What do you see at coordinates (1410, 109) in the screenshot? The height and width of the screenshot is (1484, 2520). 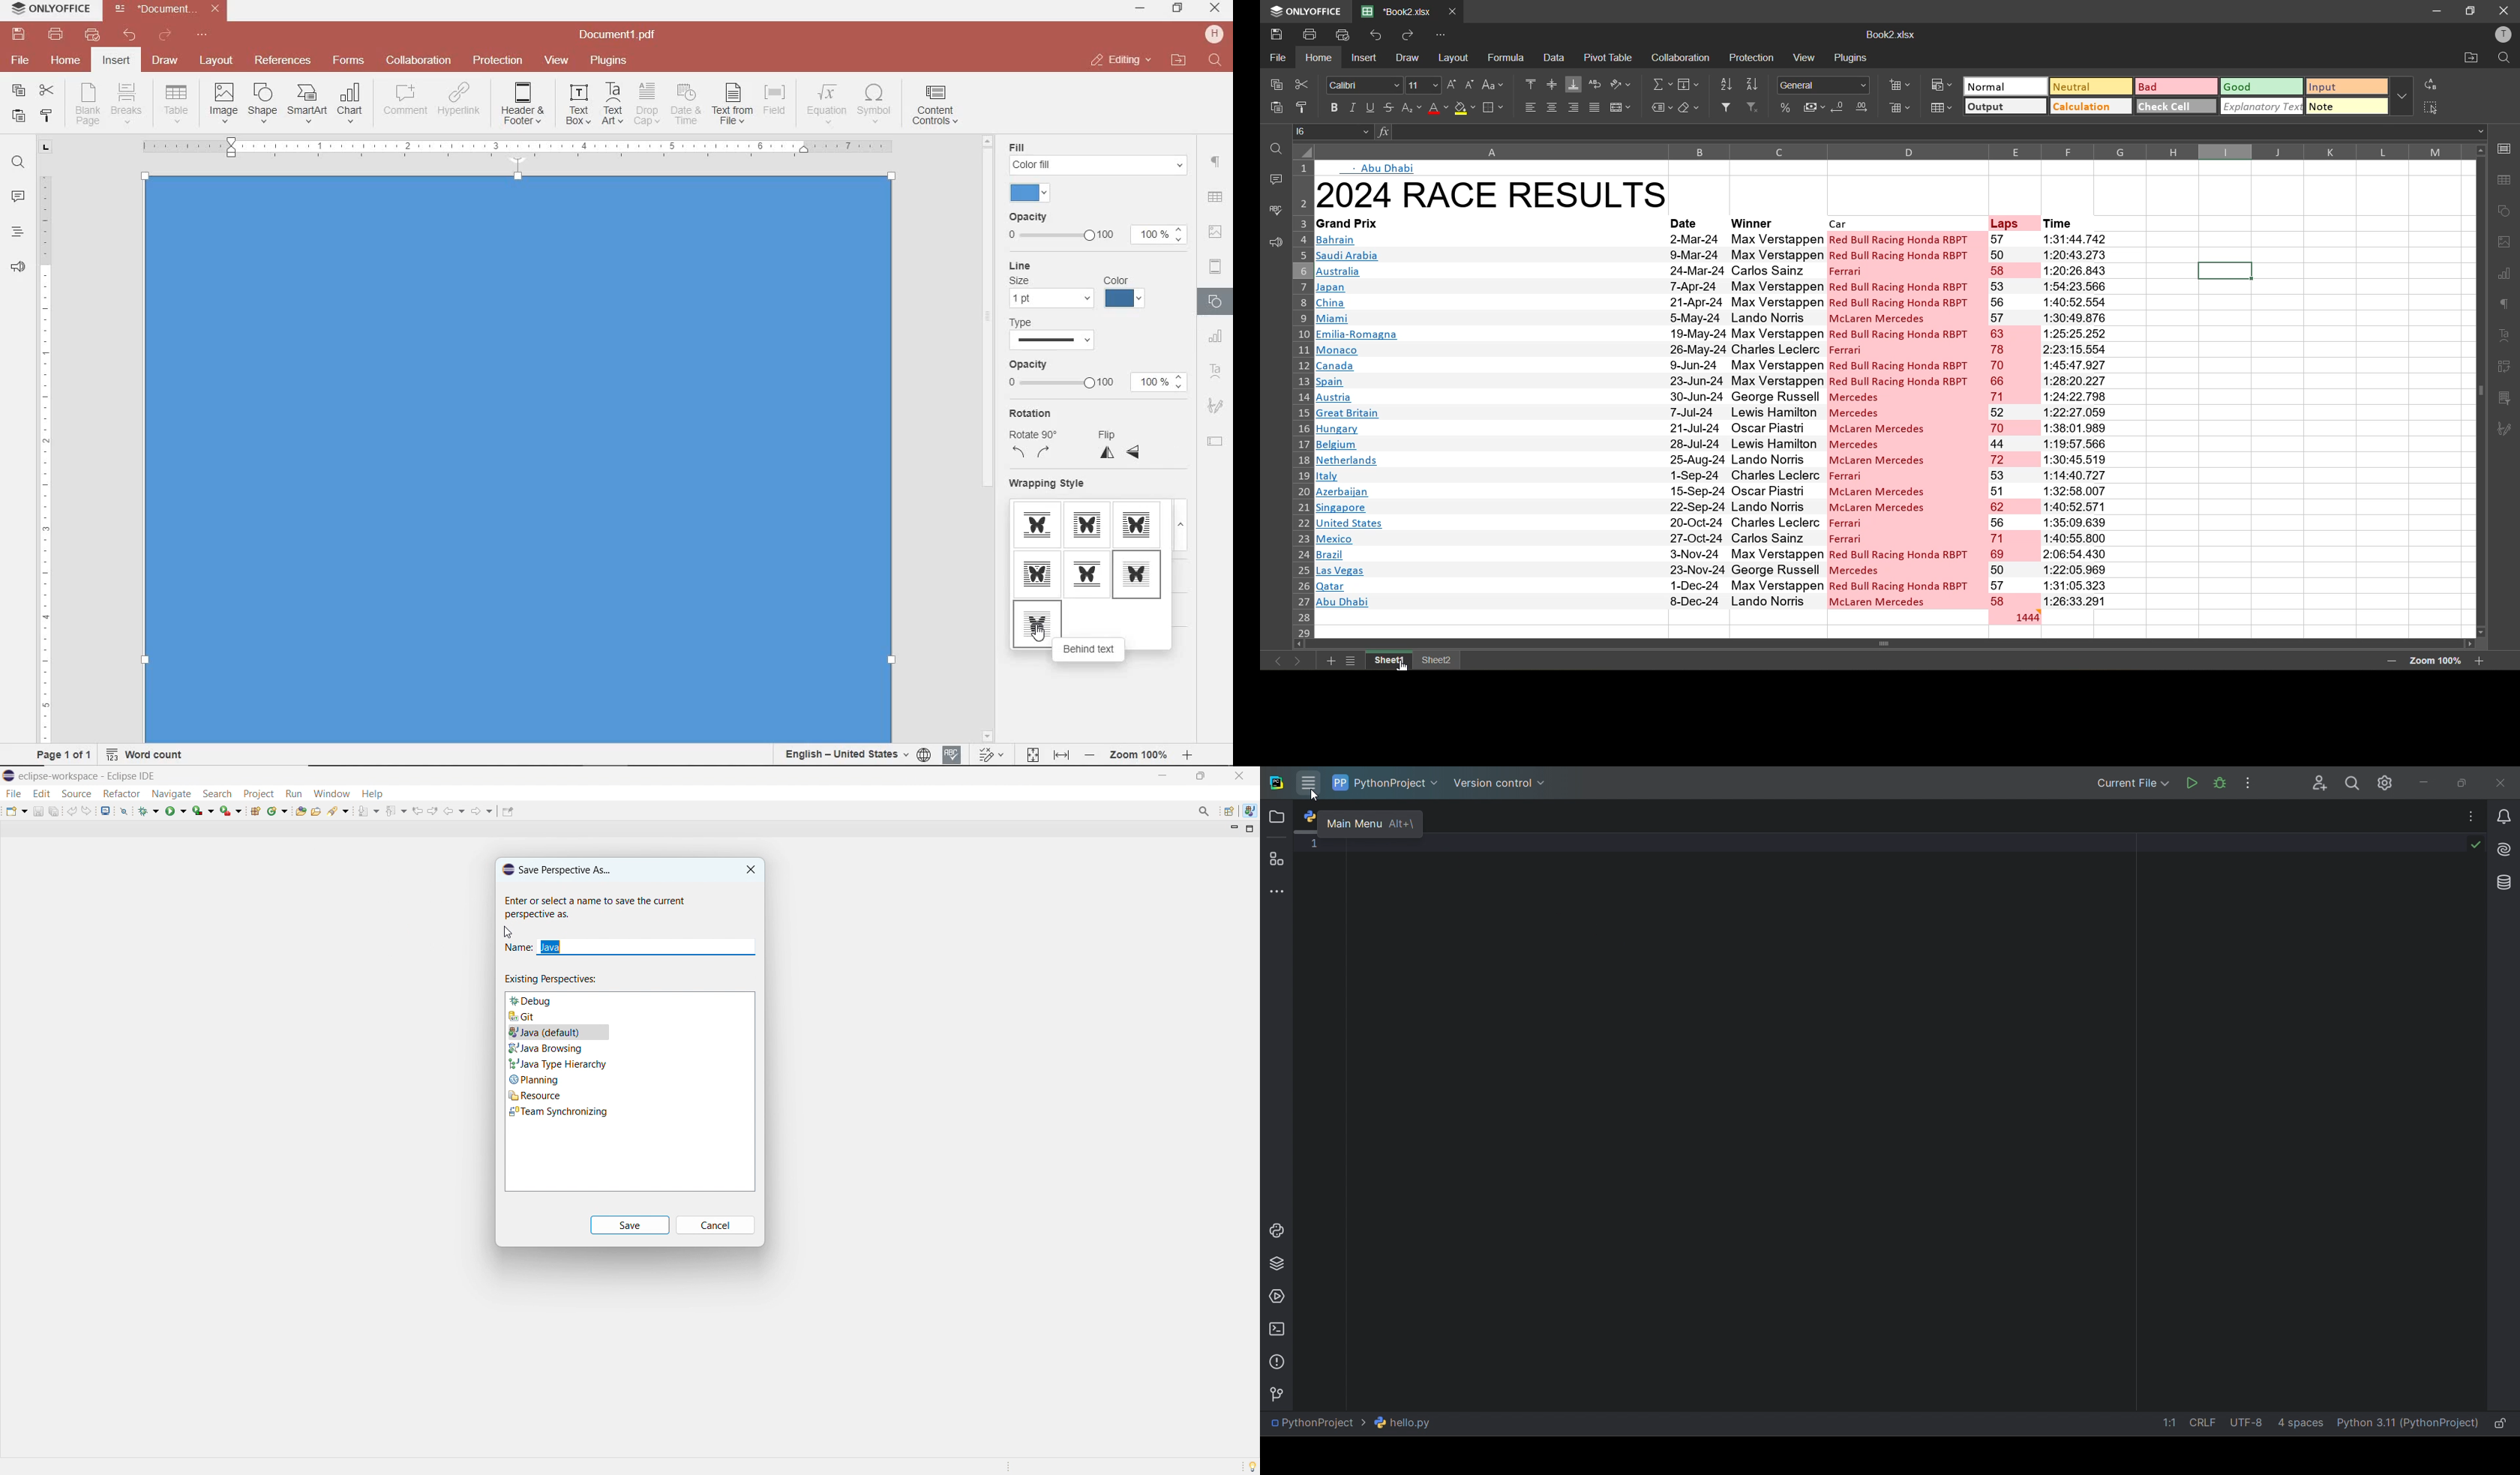 I see `sub/superscript` at bounding box center [1410, 109].